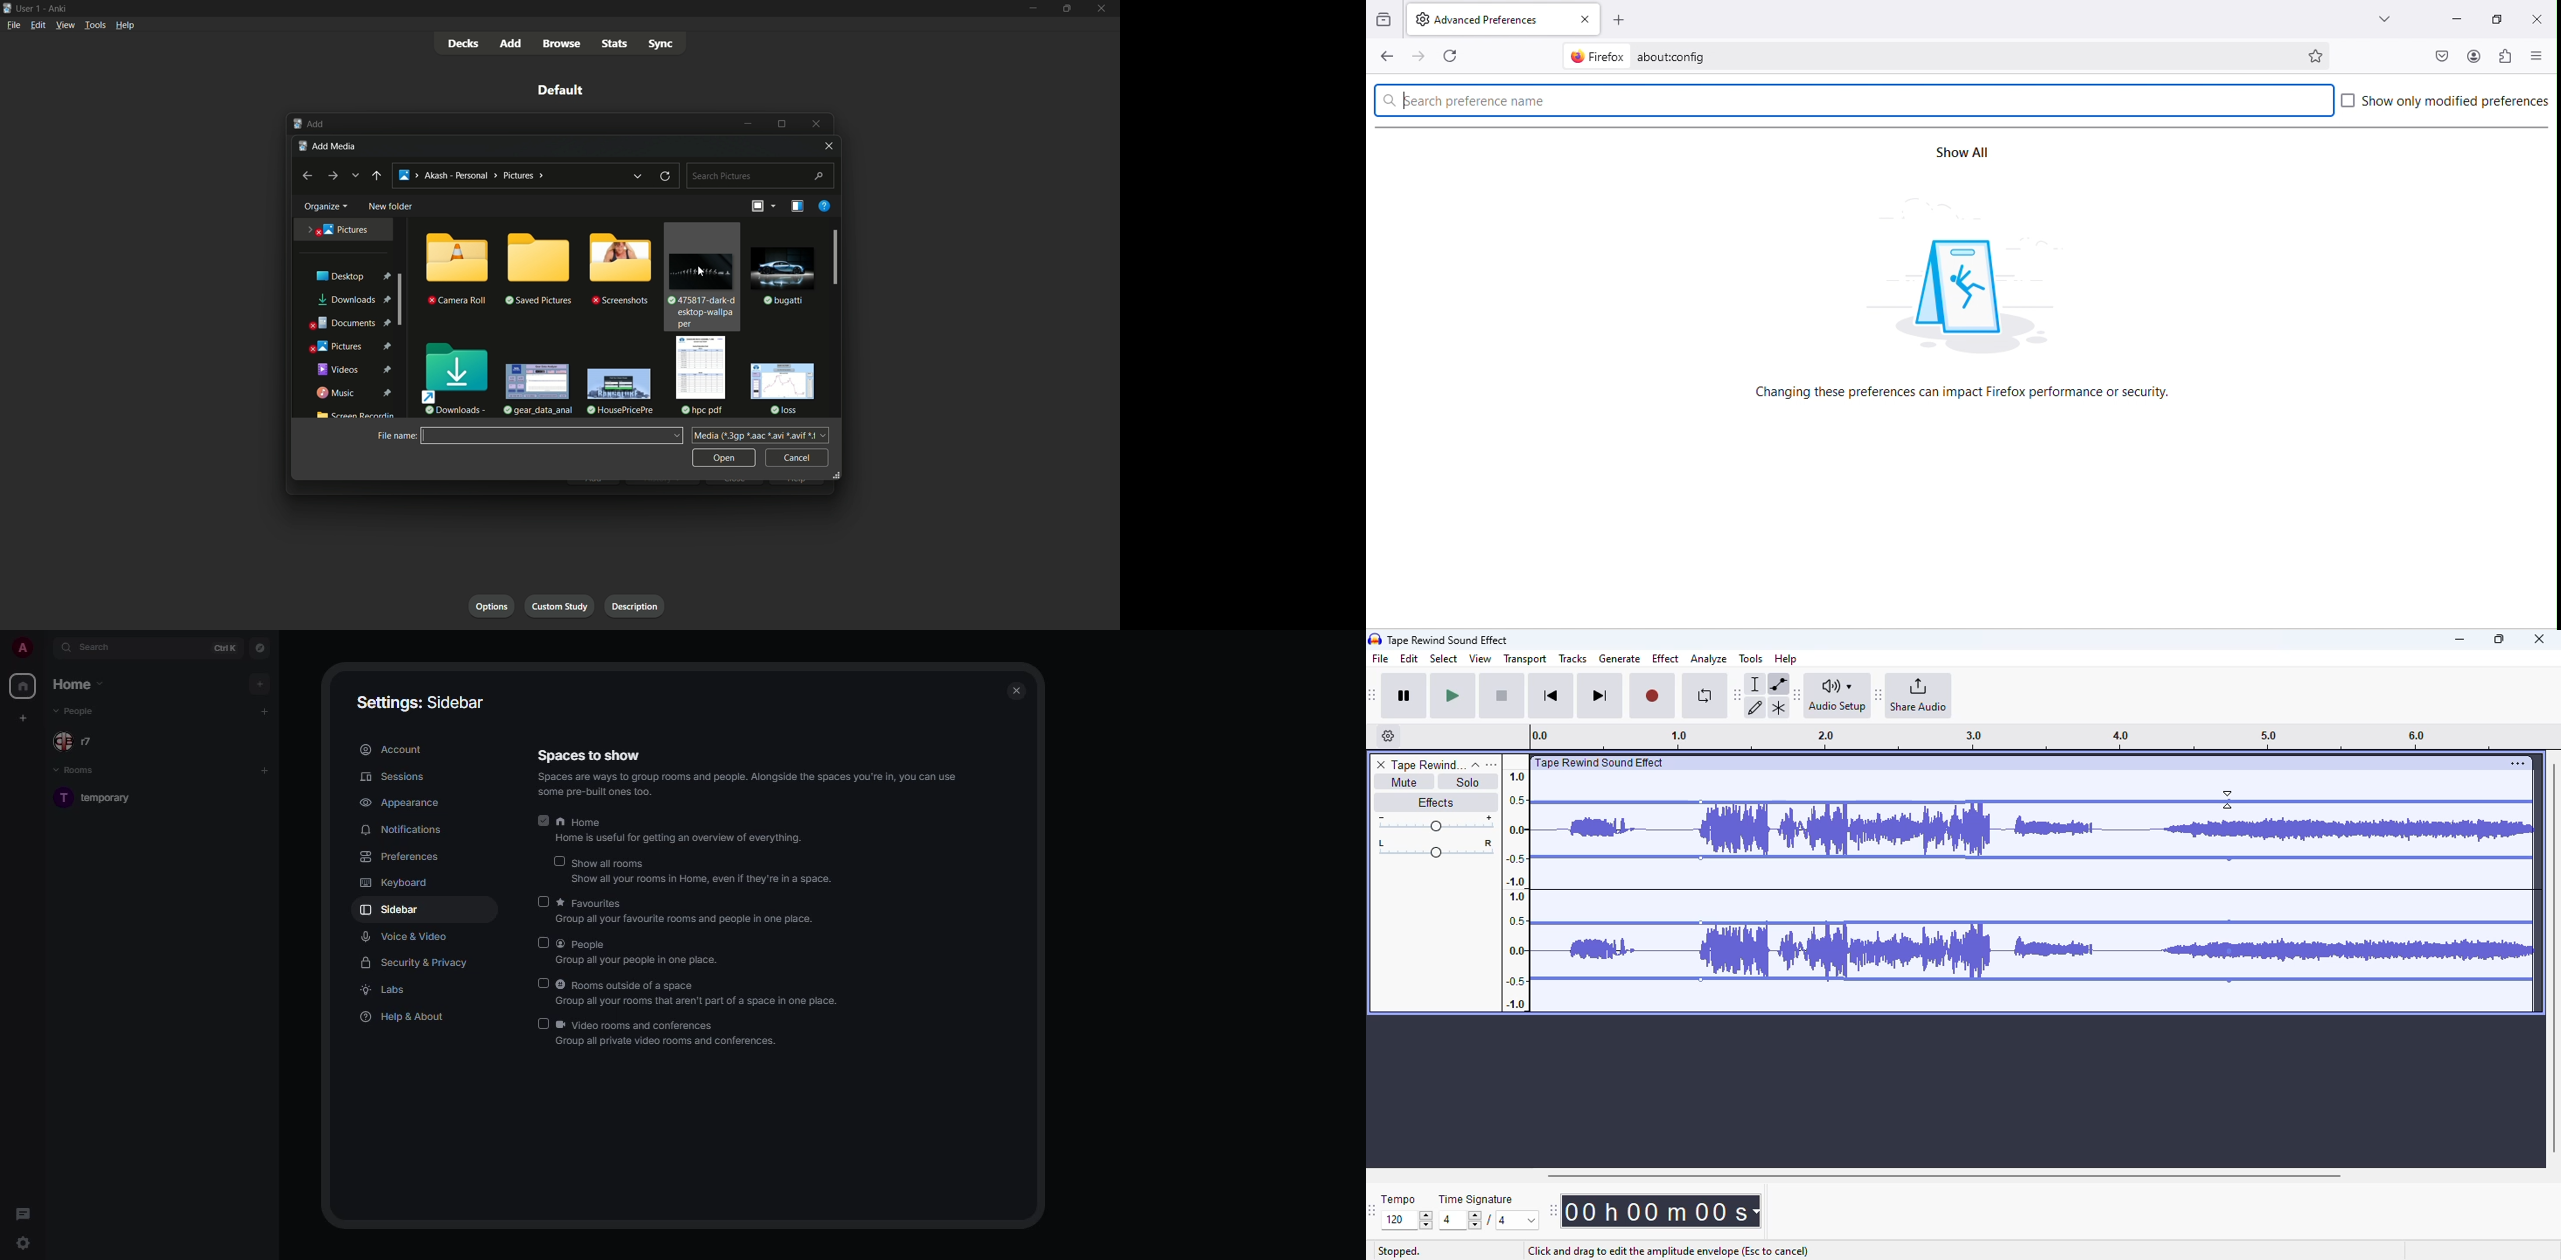 The width and height of the screenshot is (2576, 1260). Describe the element at coordinates (701, 375) in the screenshot. I see `file-5` at that location.